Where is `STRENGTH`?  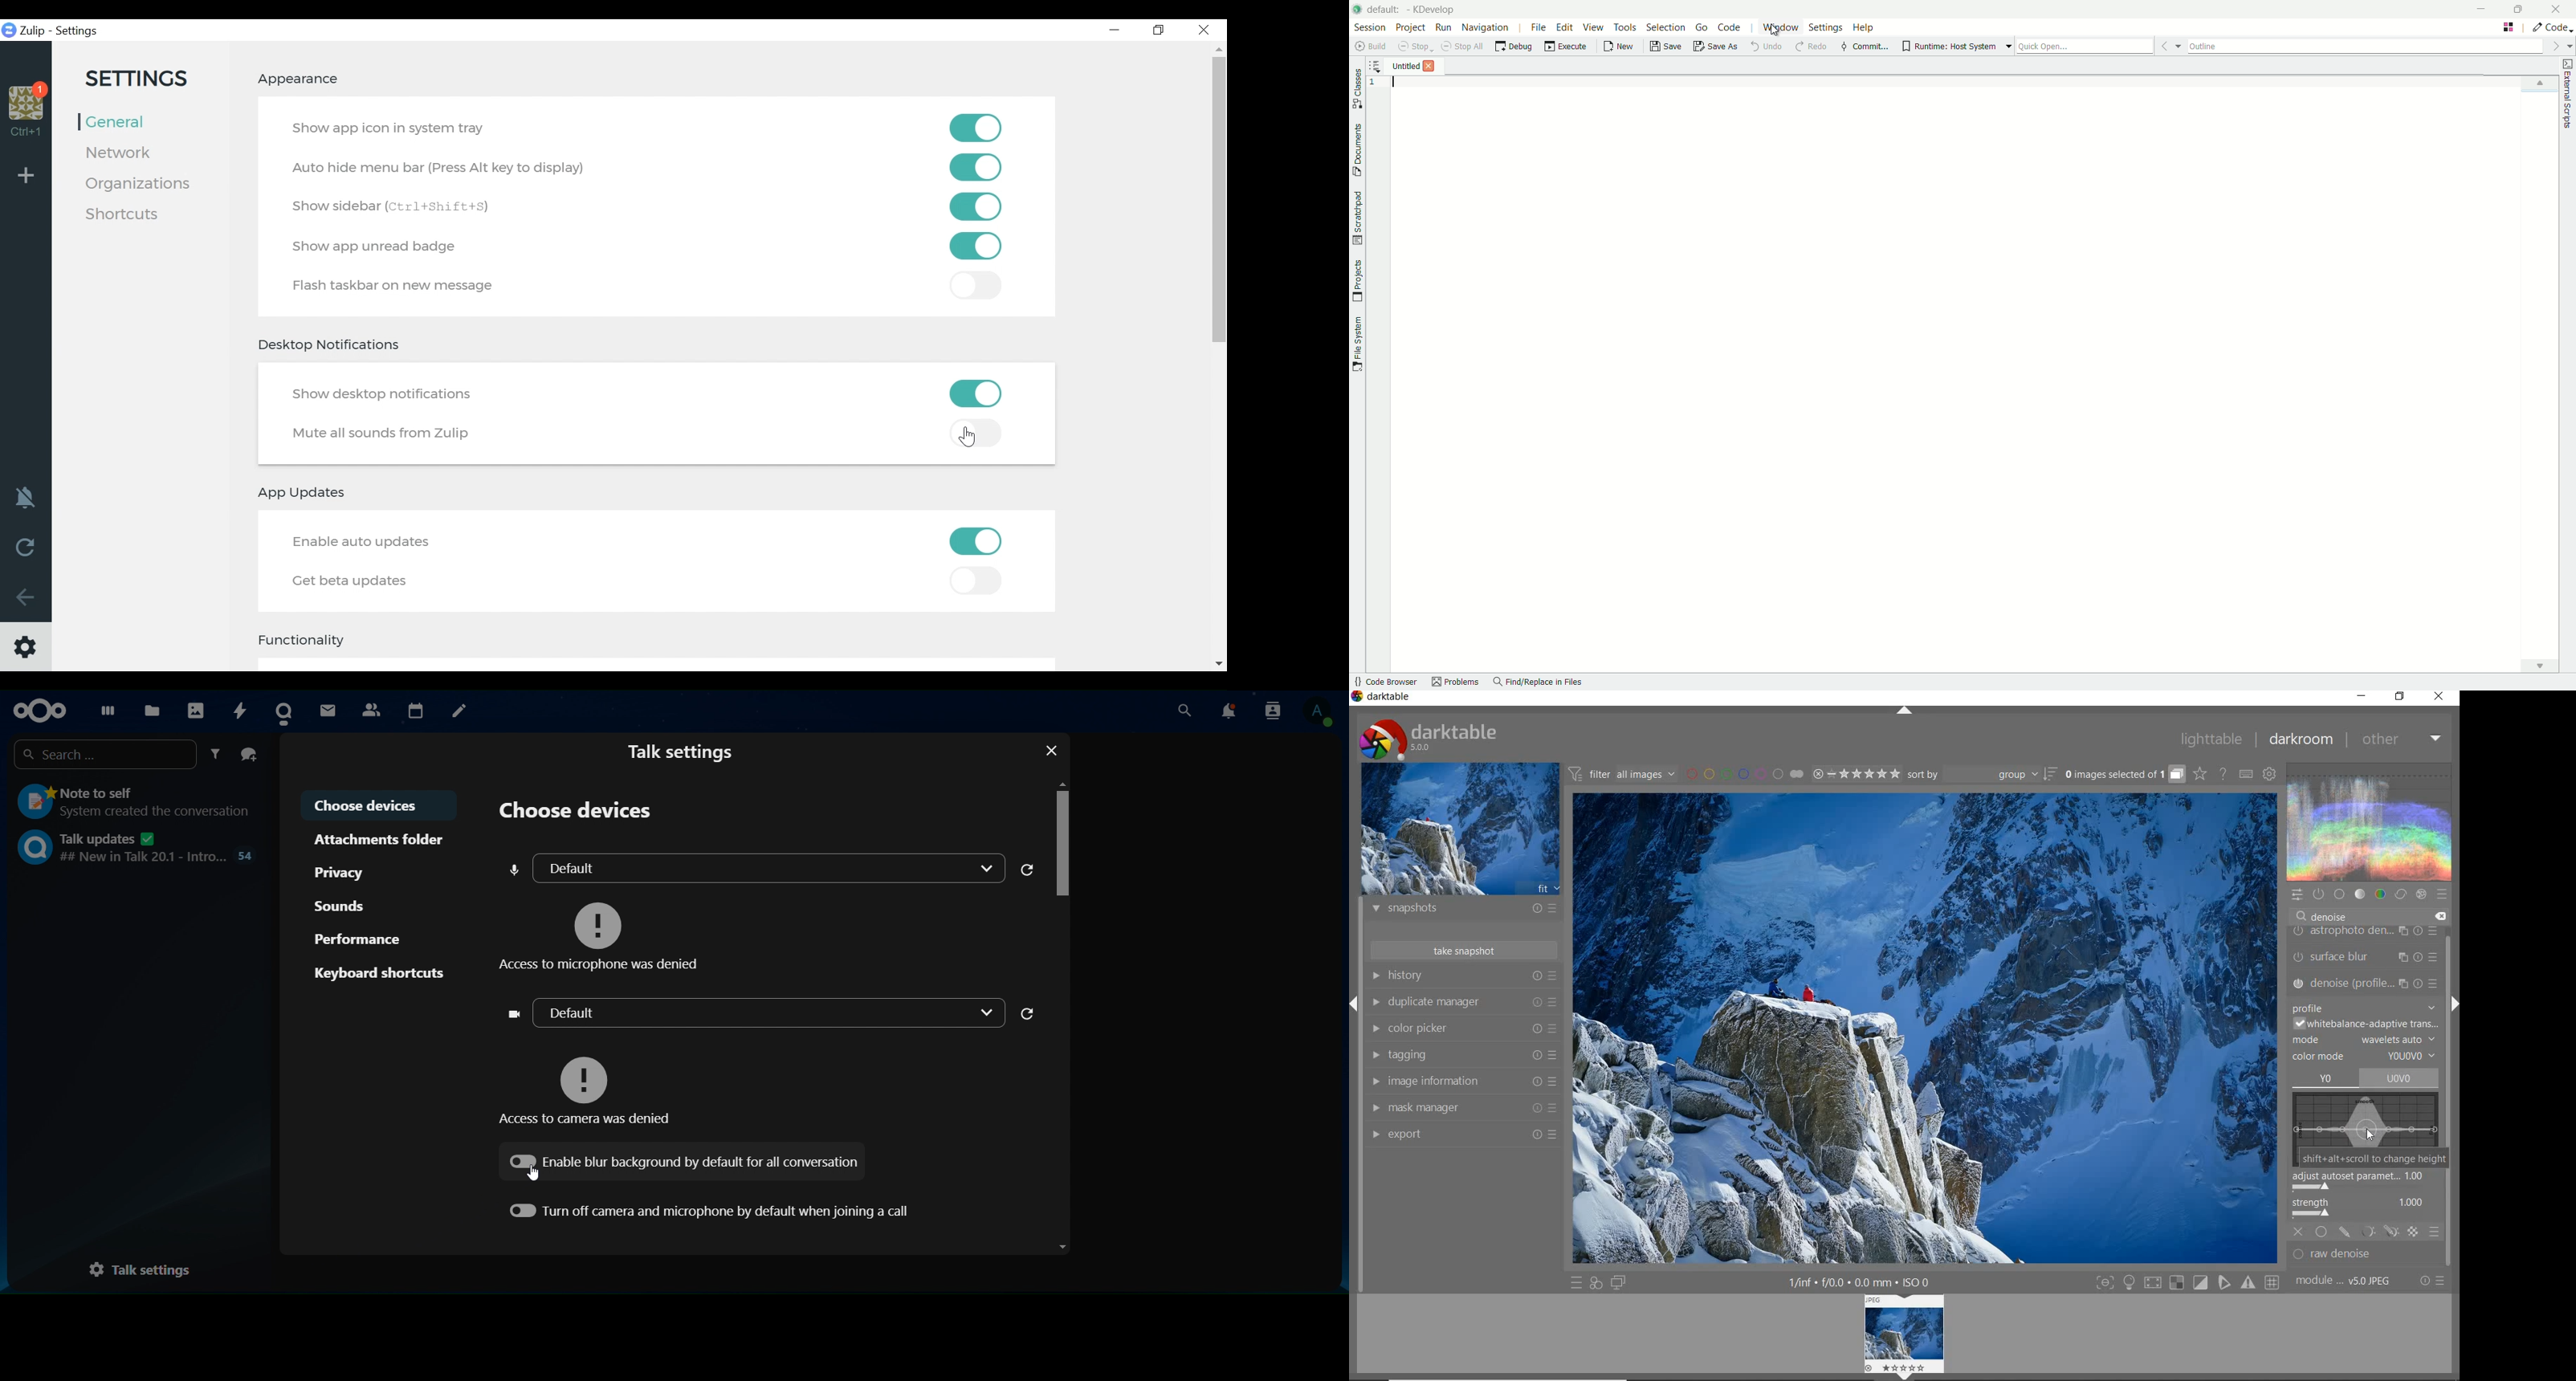
STRENGTH is located at coordinates (2368, 1209).